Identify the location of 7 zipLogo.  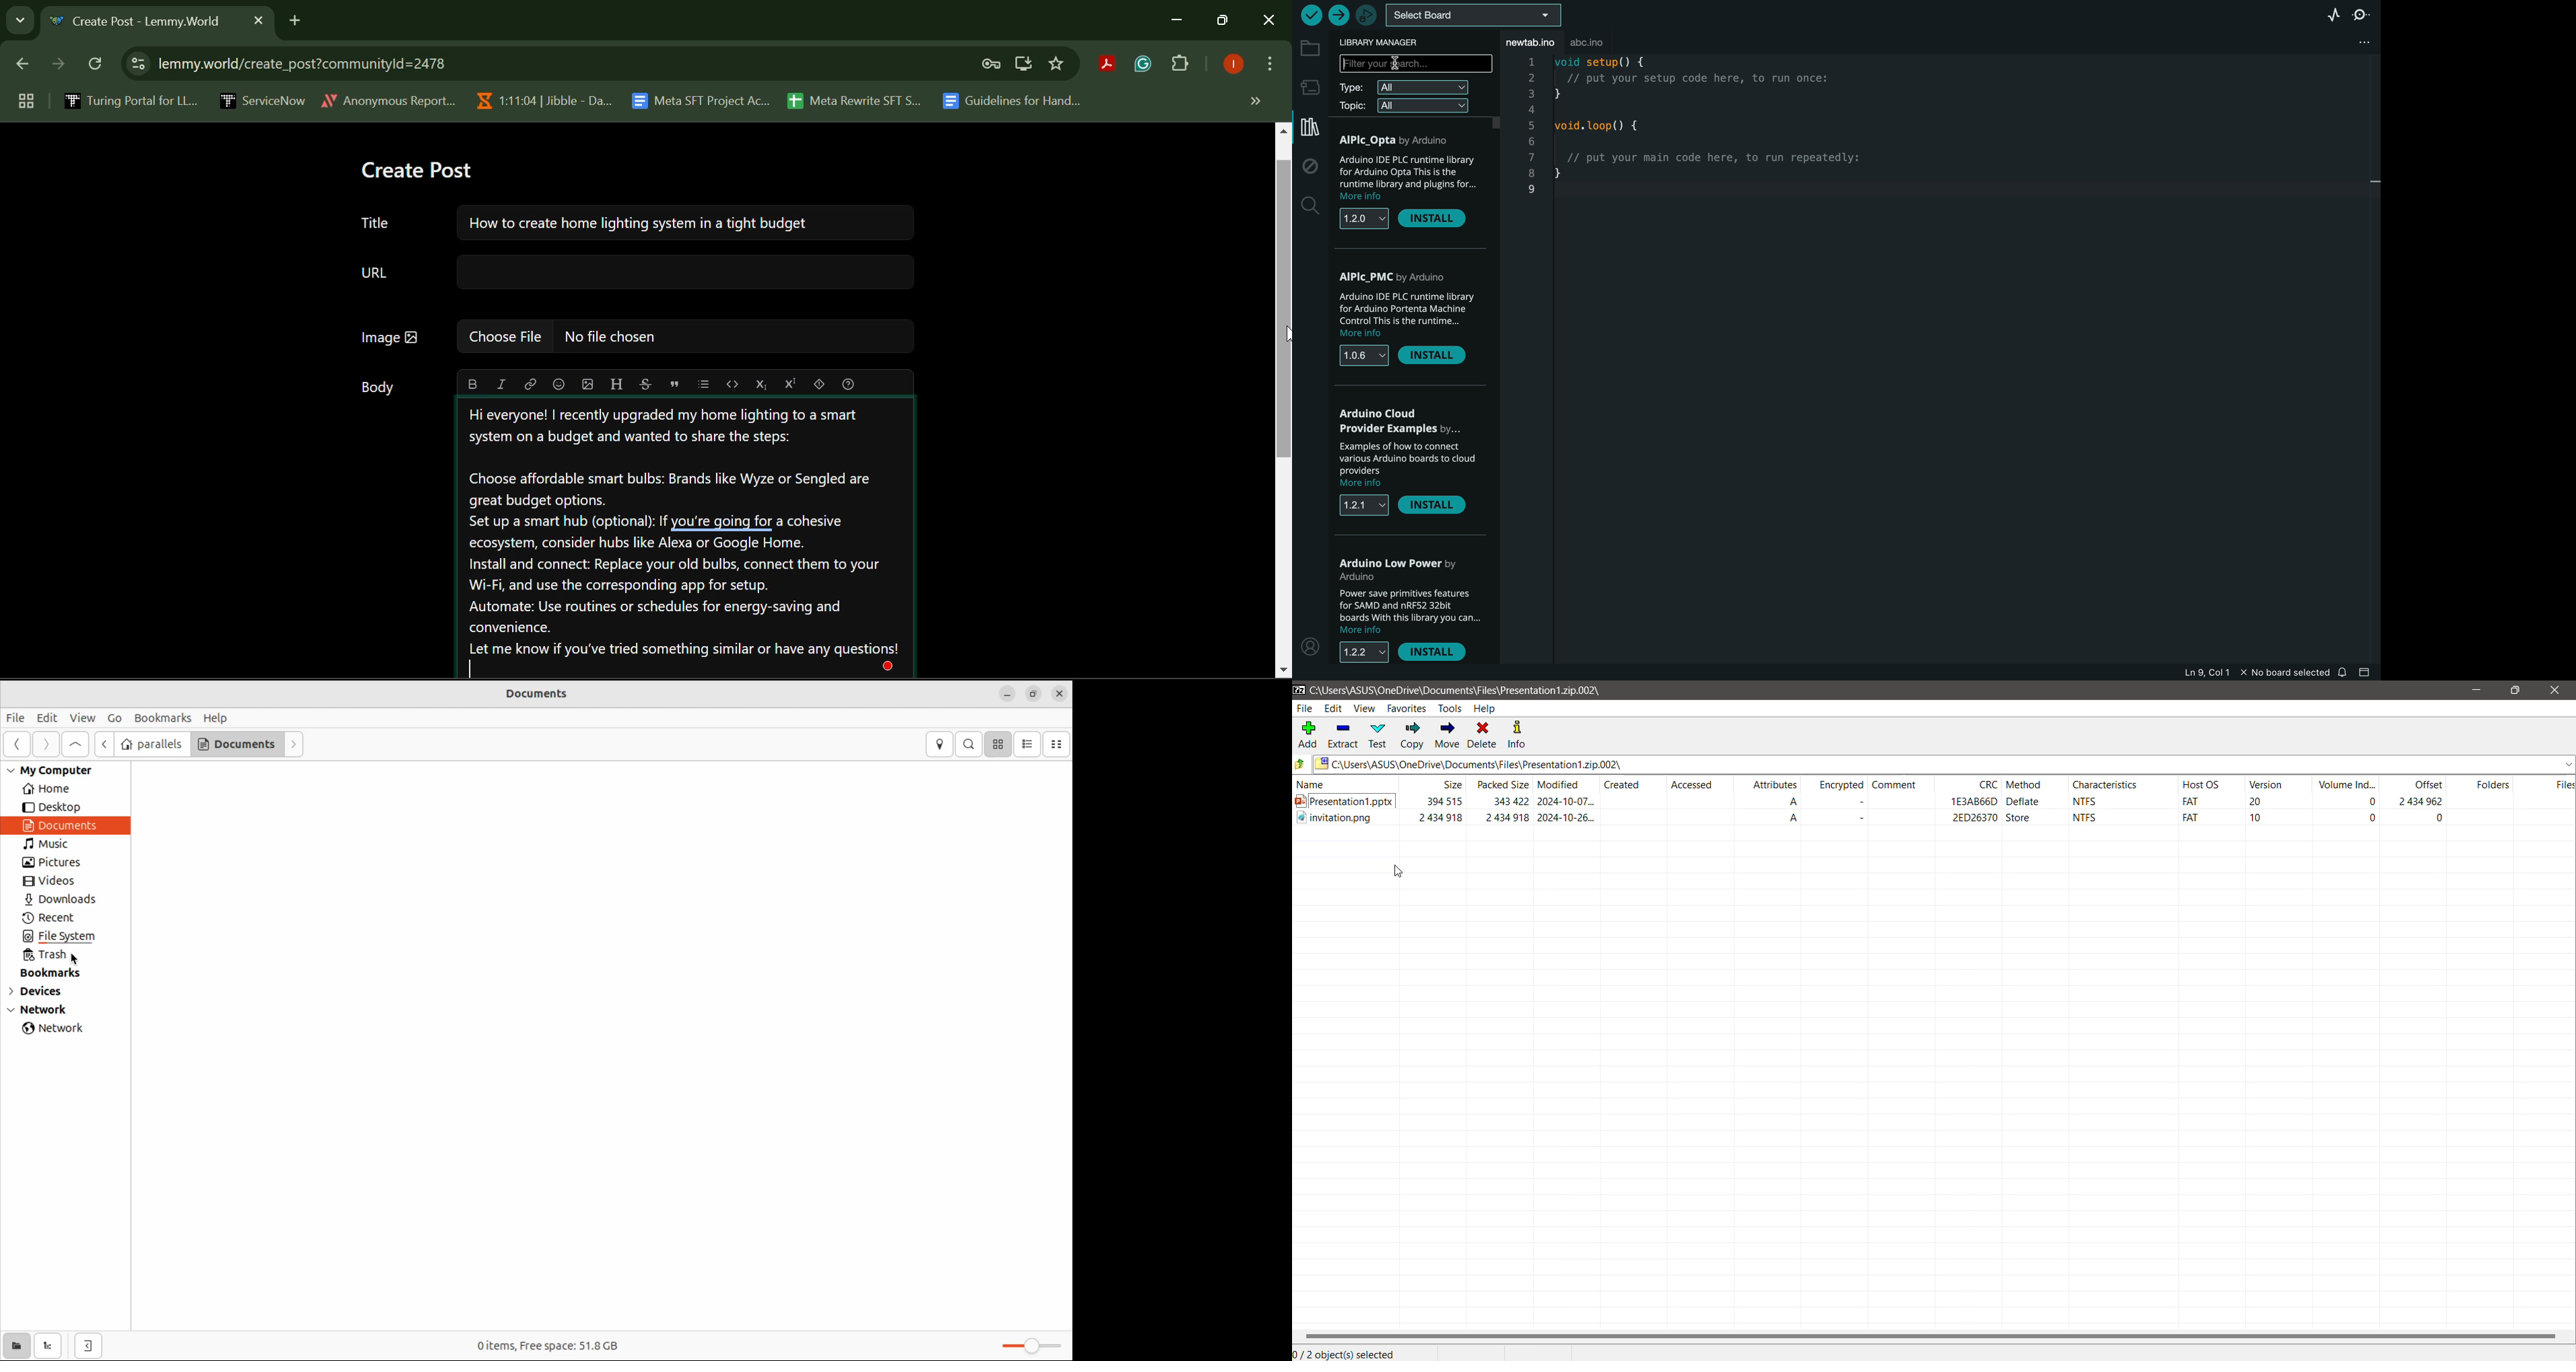
(1299, 691).